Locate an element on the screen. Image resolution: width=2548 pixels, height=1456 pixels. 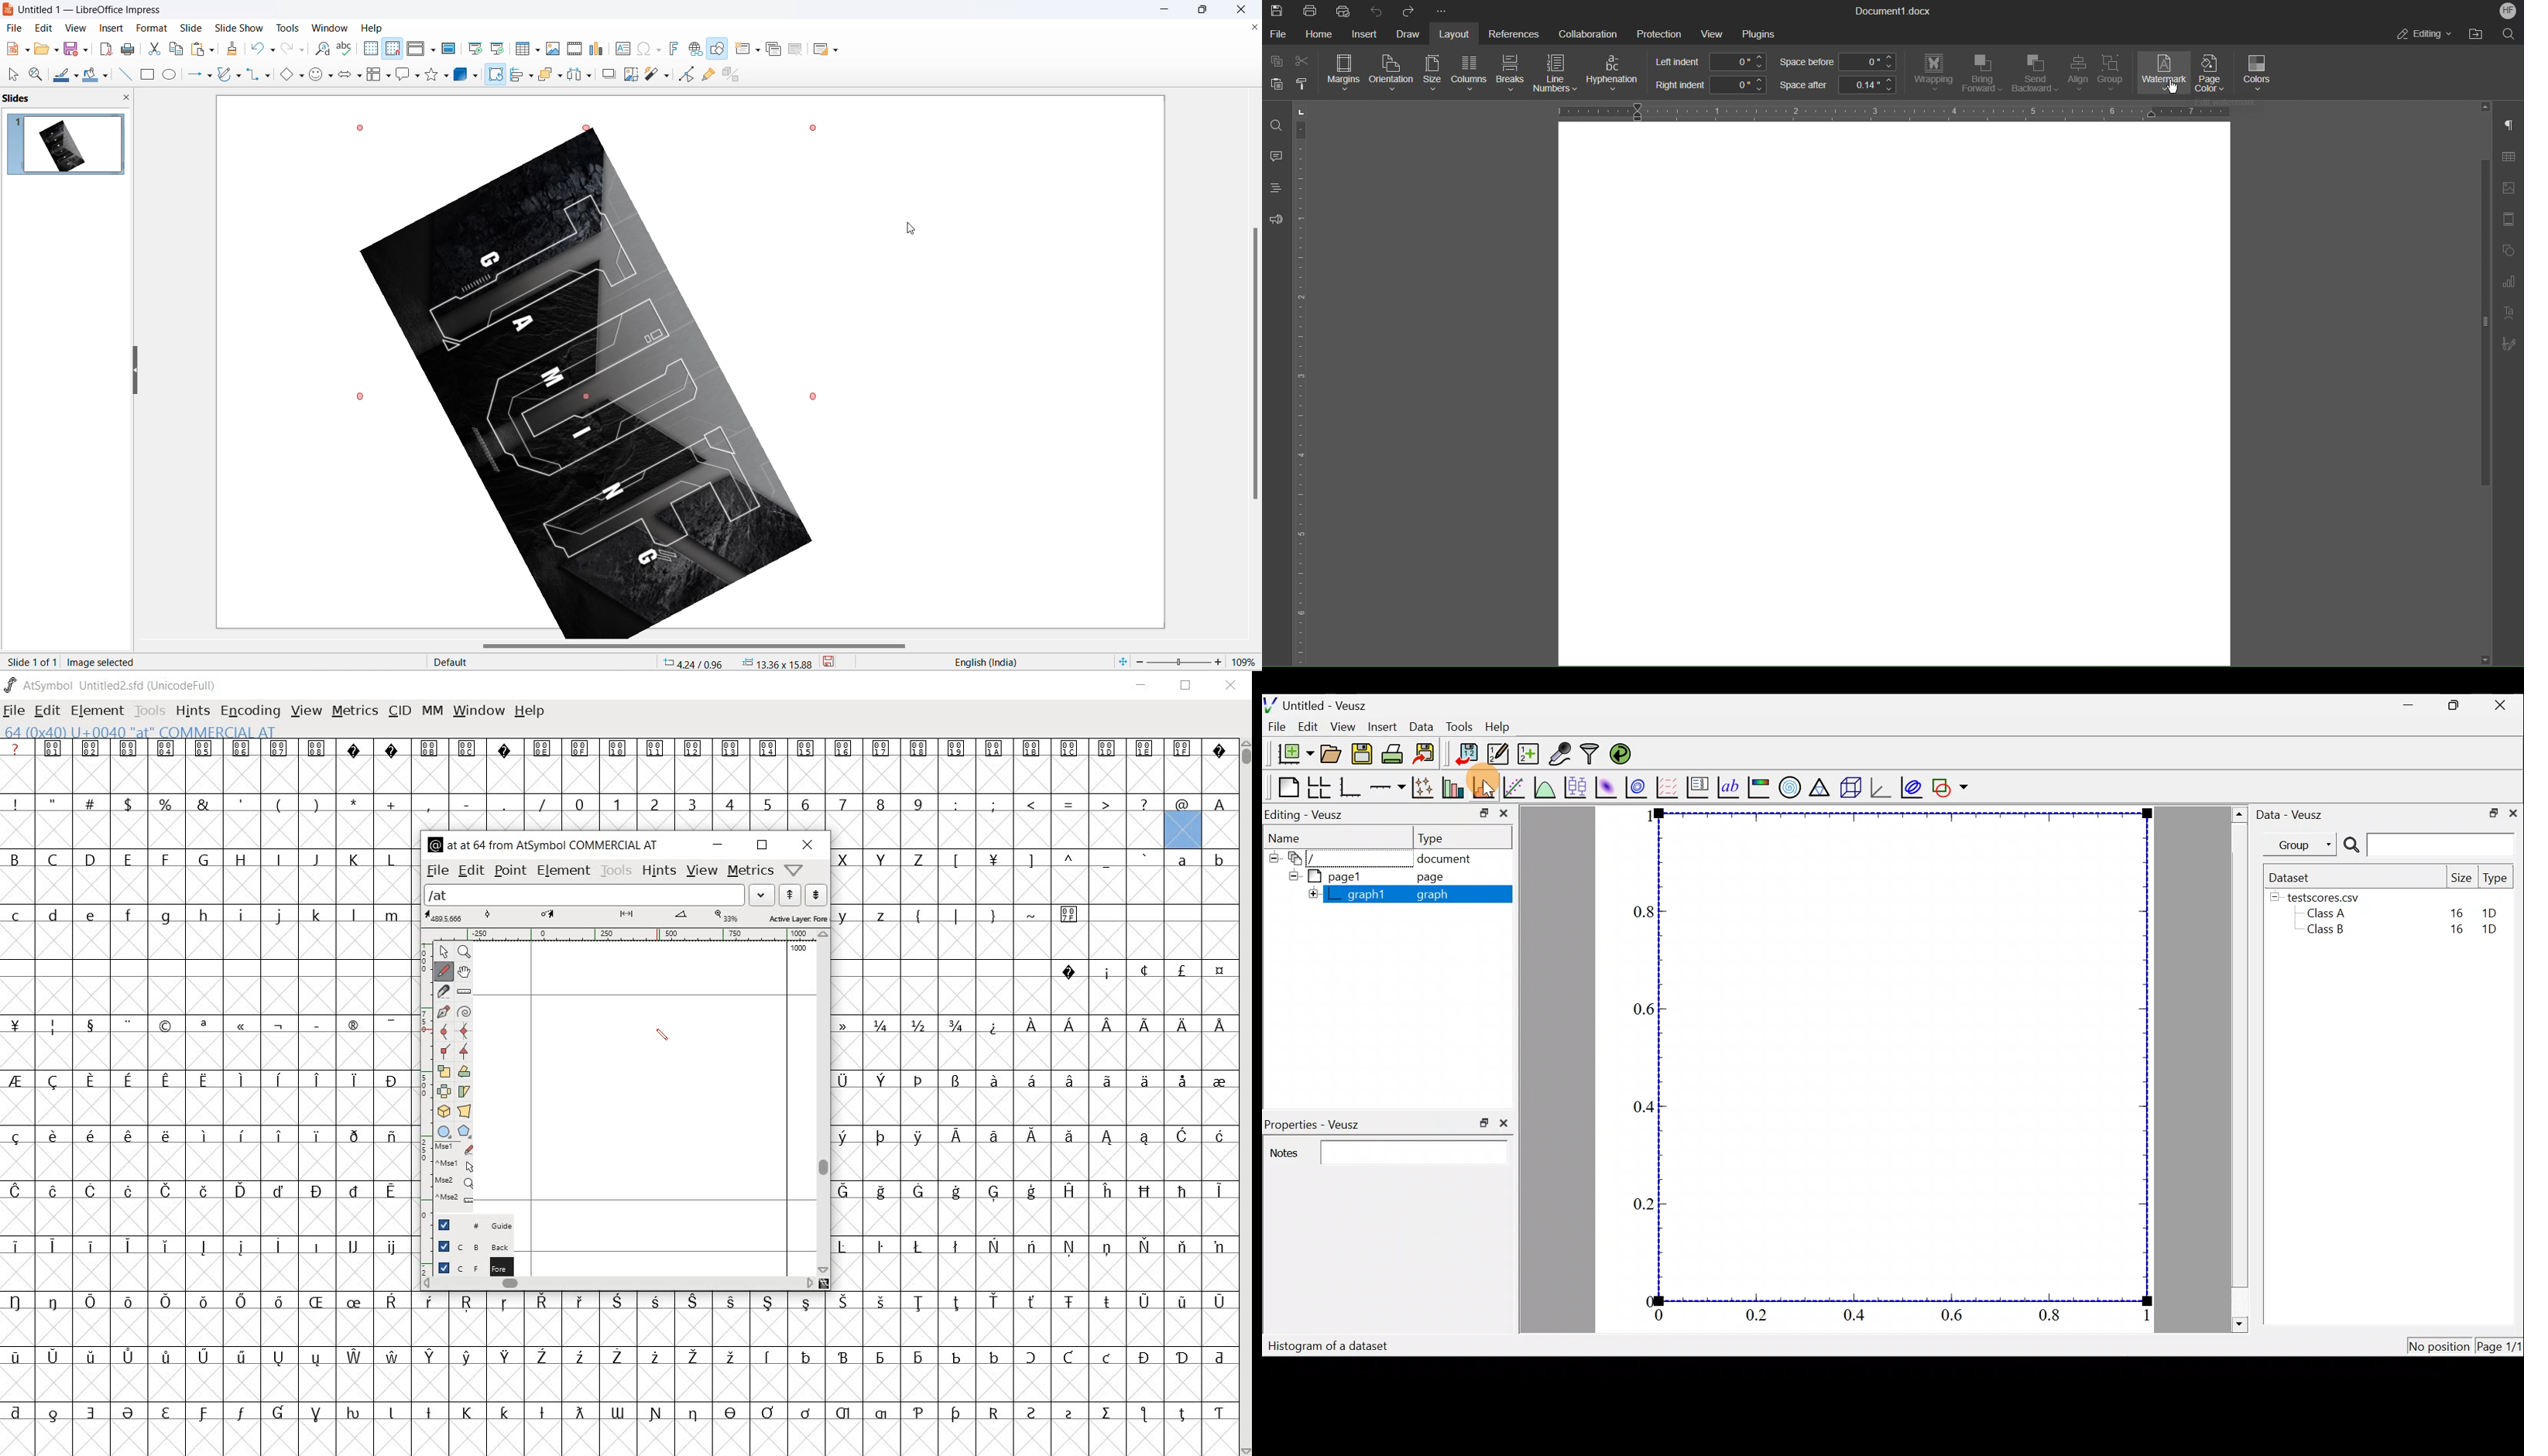
help/window is located at coordinates (797, 869).